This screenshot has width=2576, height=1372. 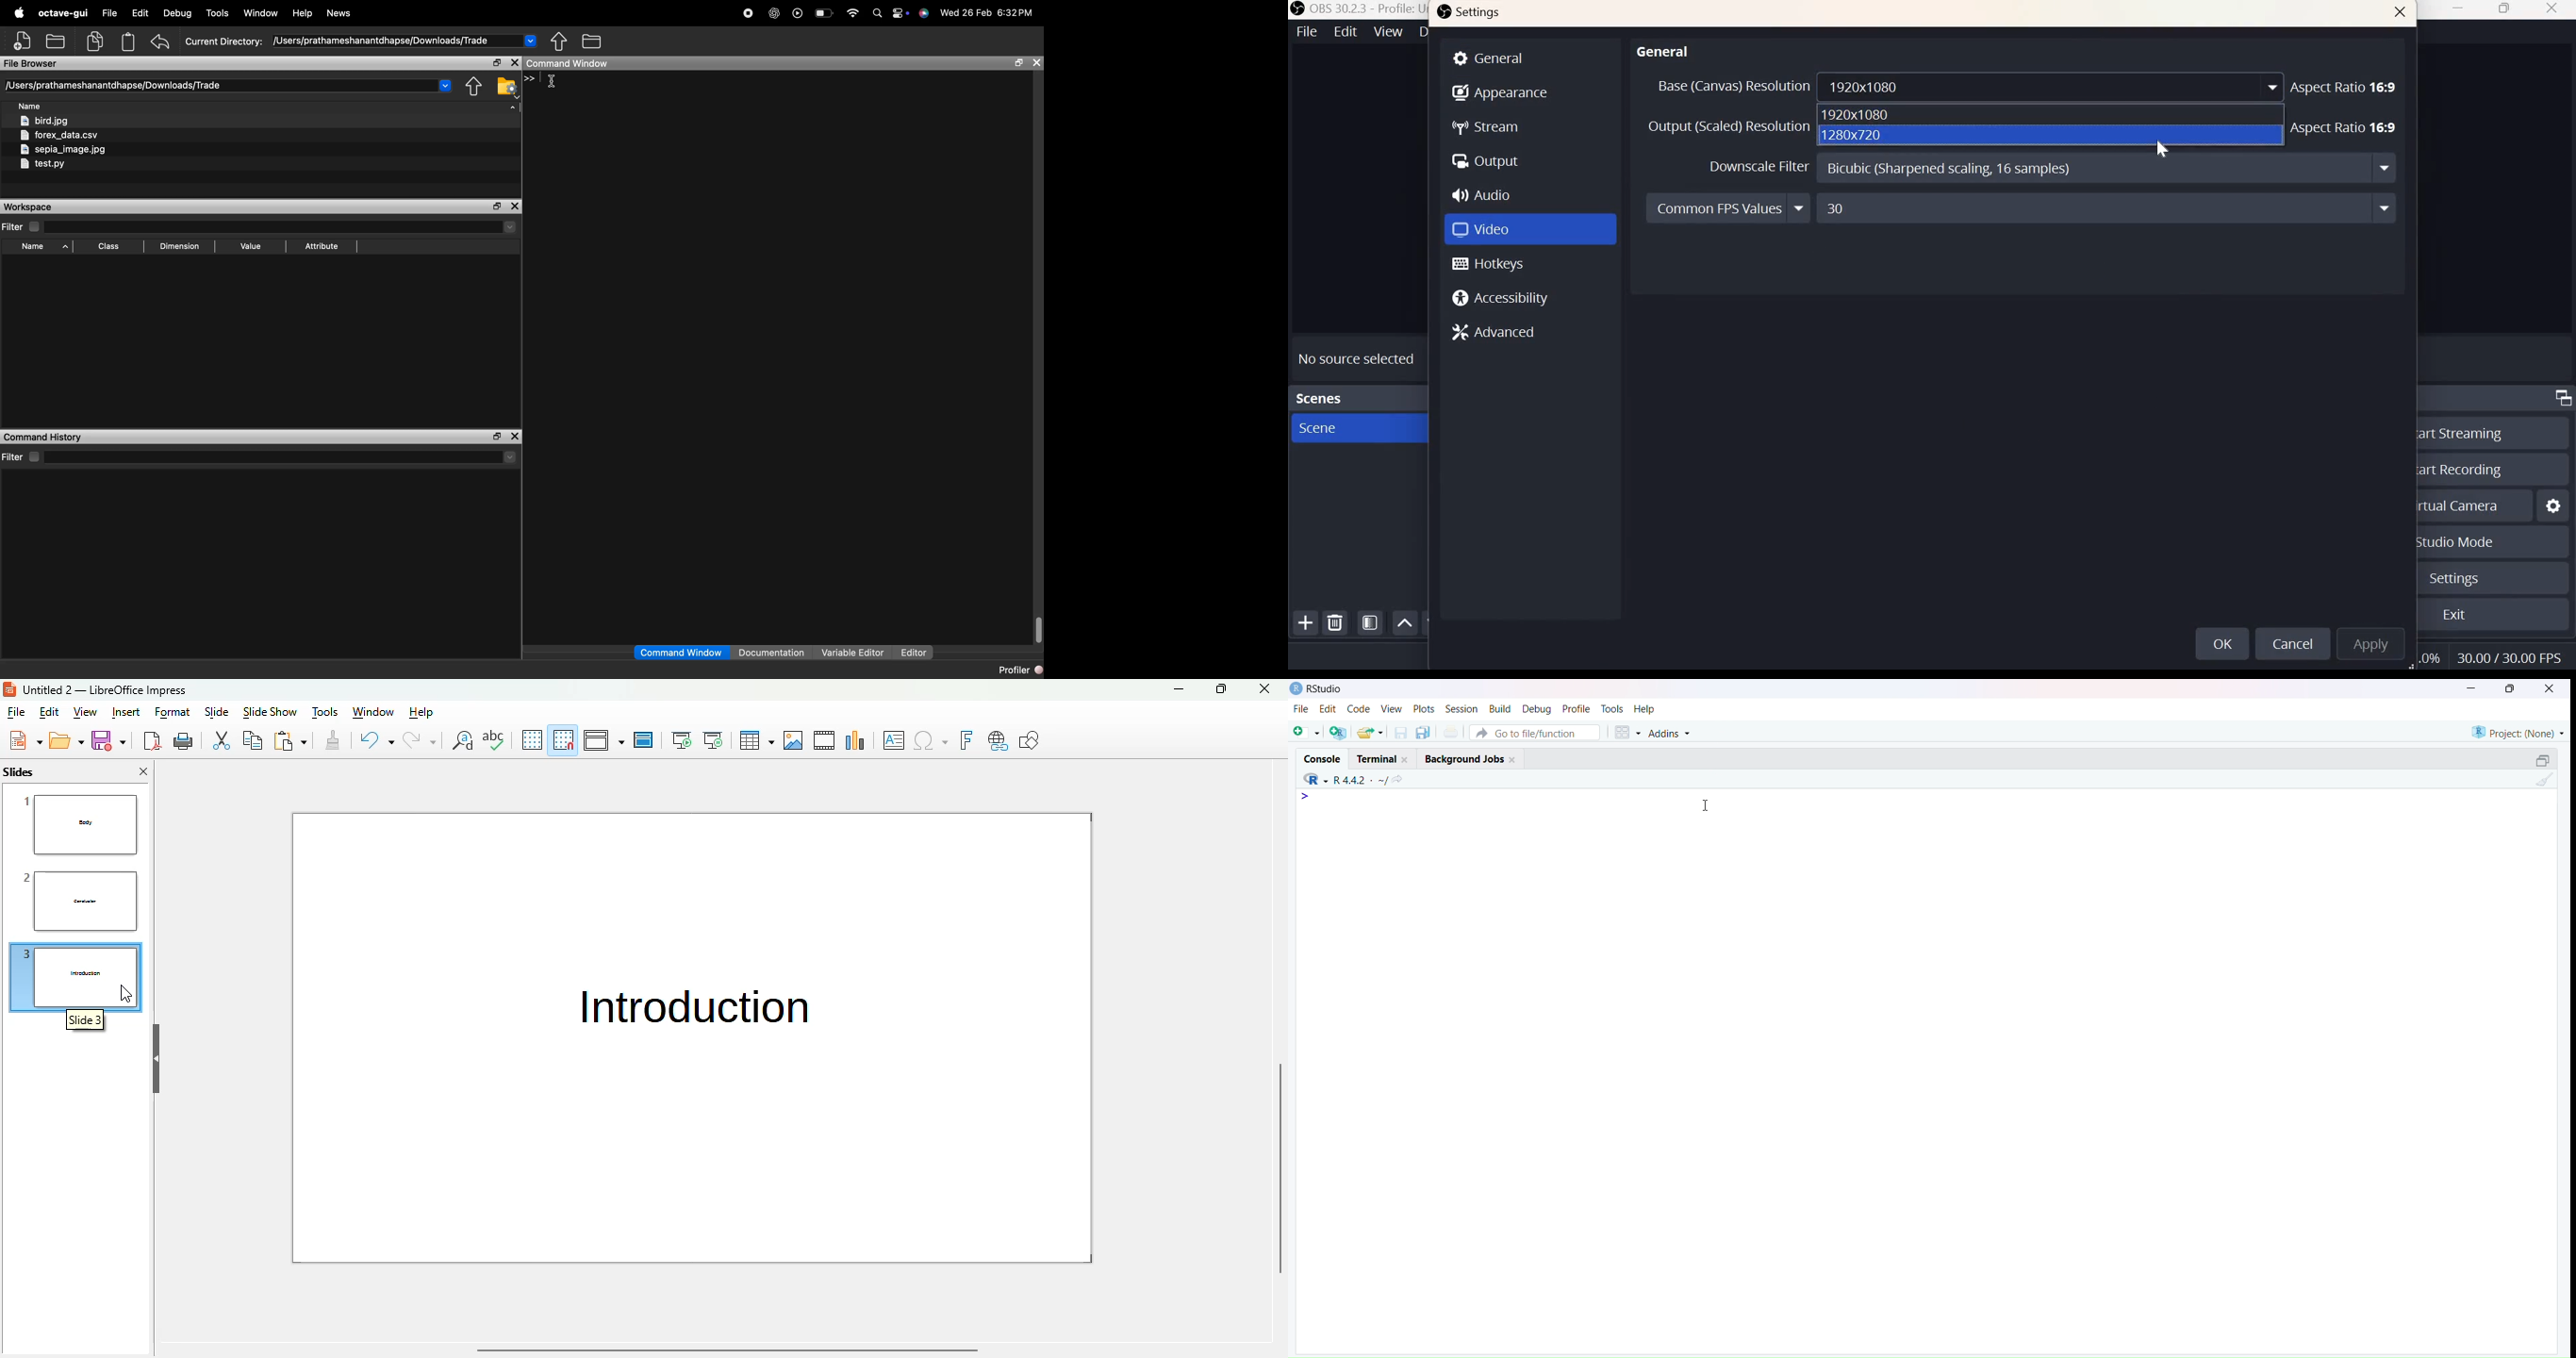 What do you see at coordinates (2459, 432) in the screenshot?
I see `Start streaming` at bounding box center [2459, 432].